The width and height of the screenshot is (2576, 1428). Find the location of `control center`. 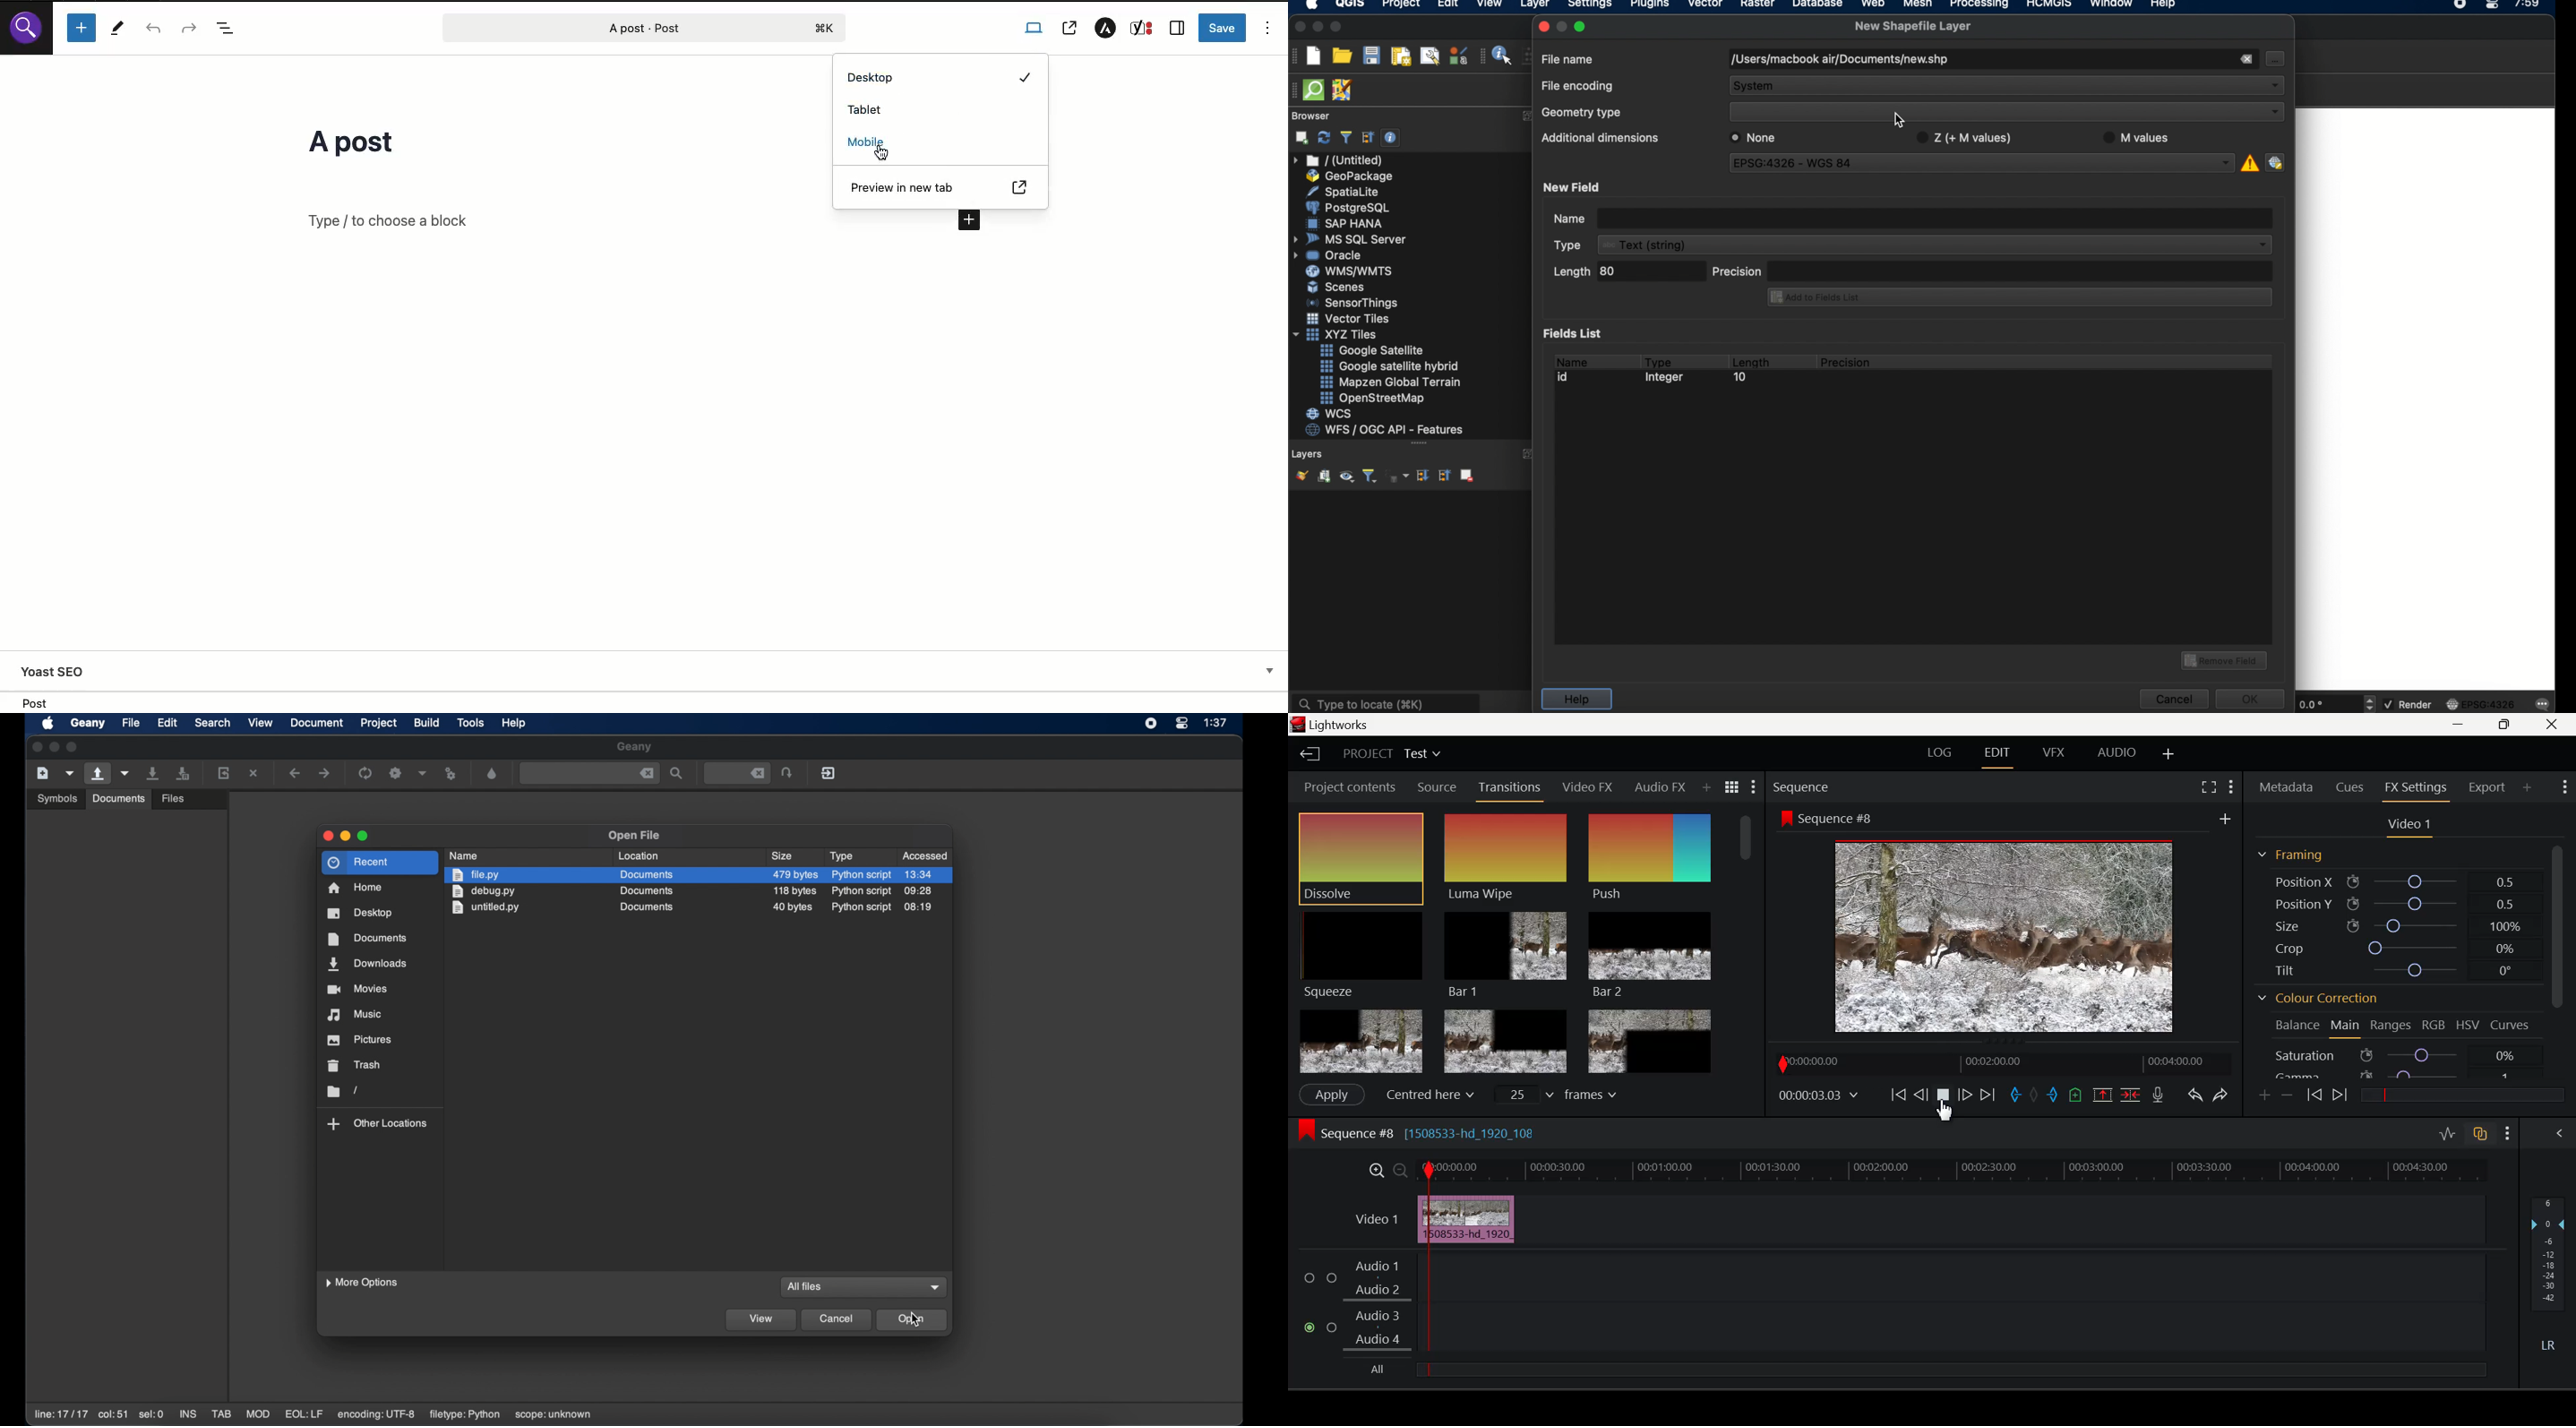

control center is located at coordinates (1182, 724).